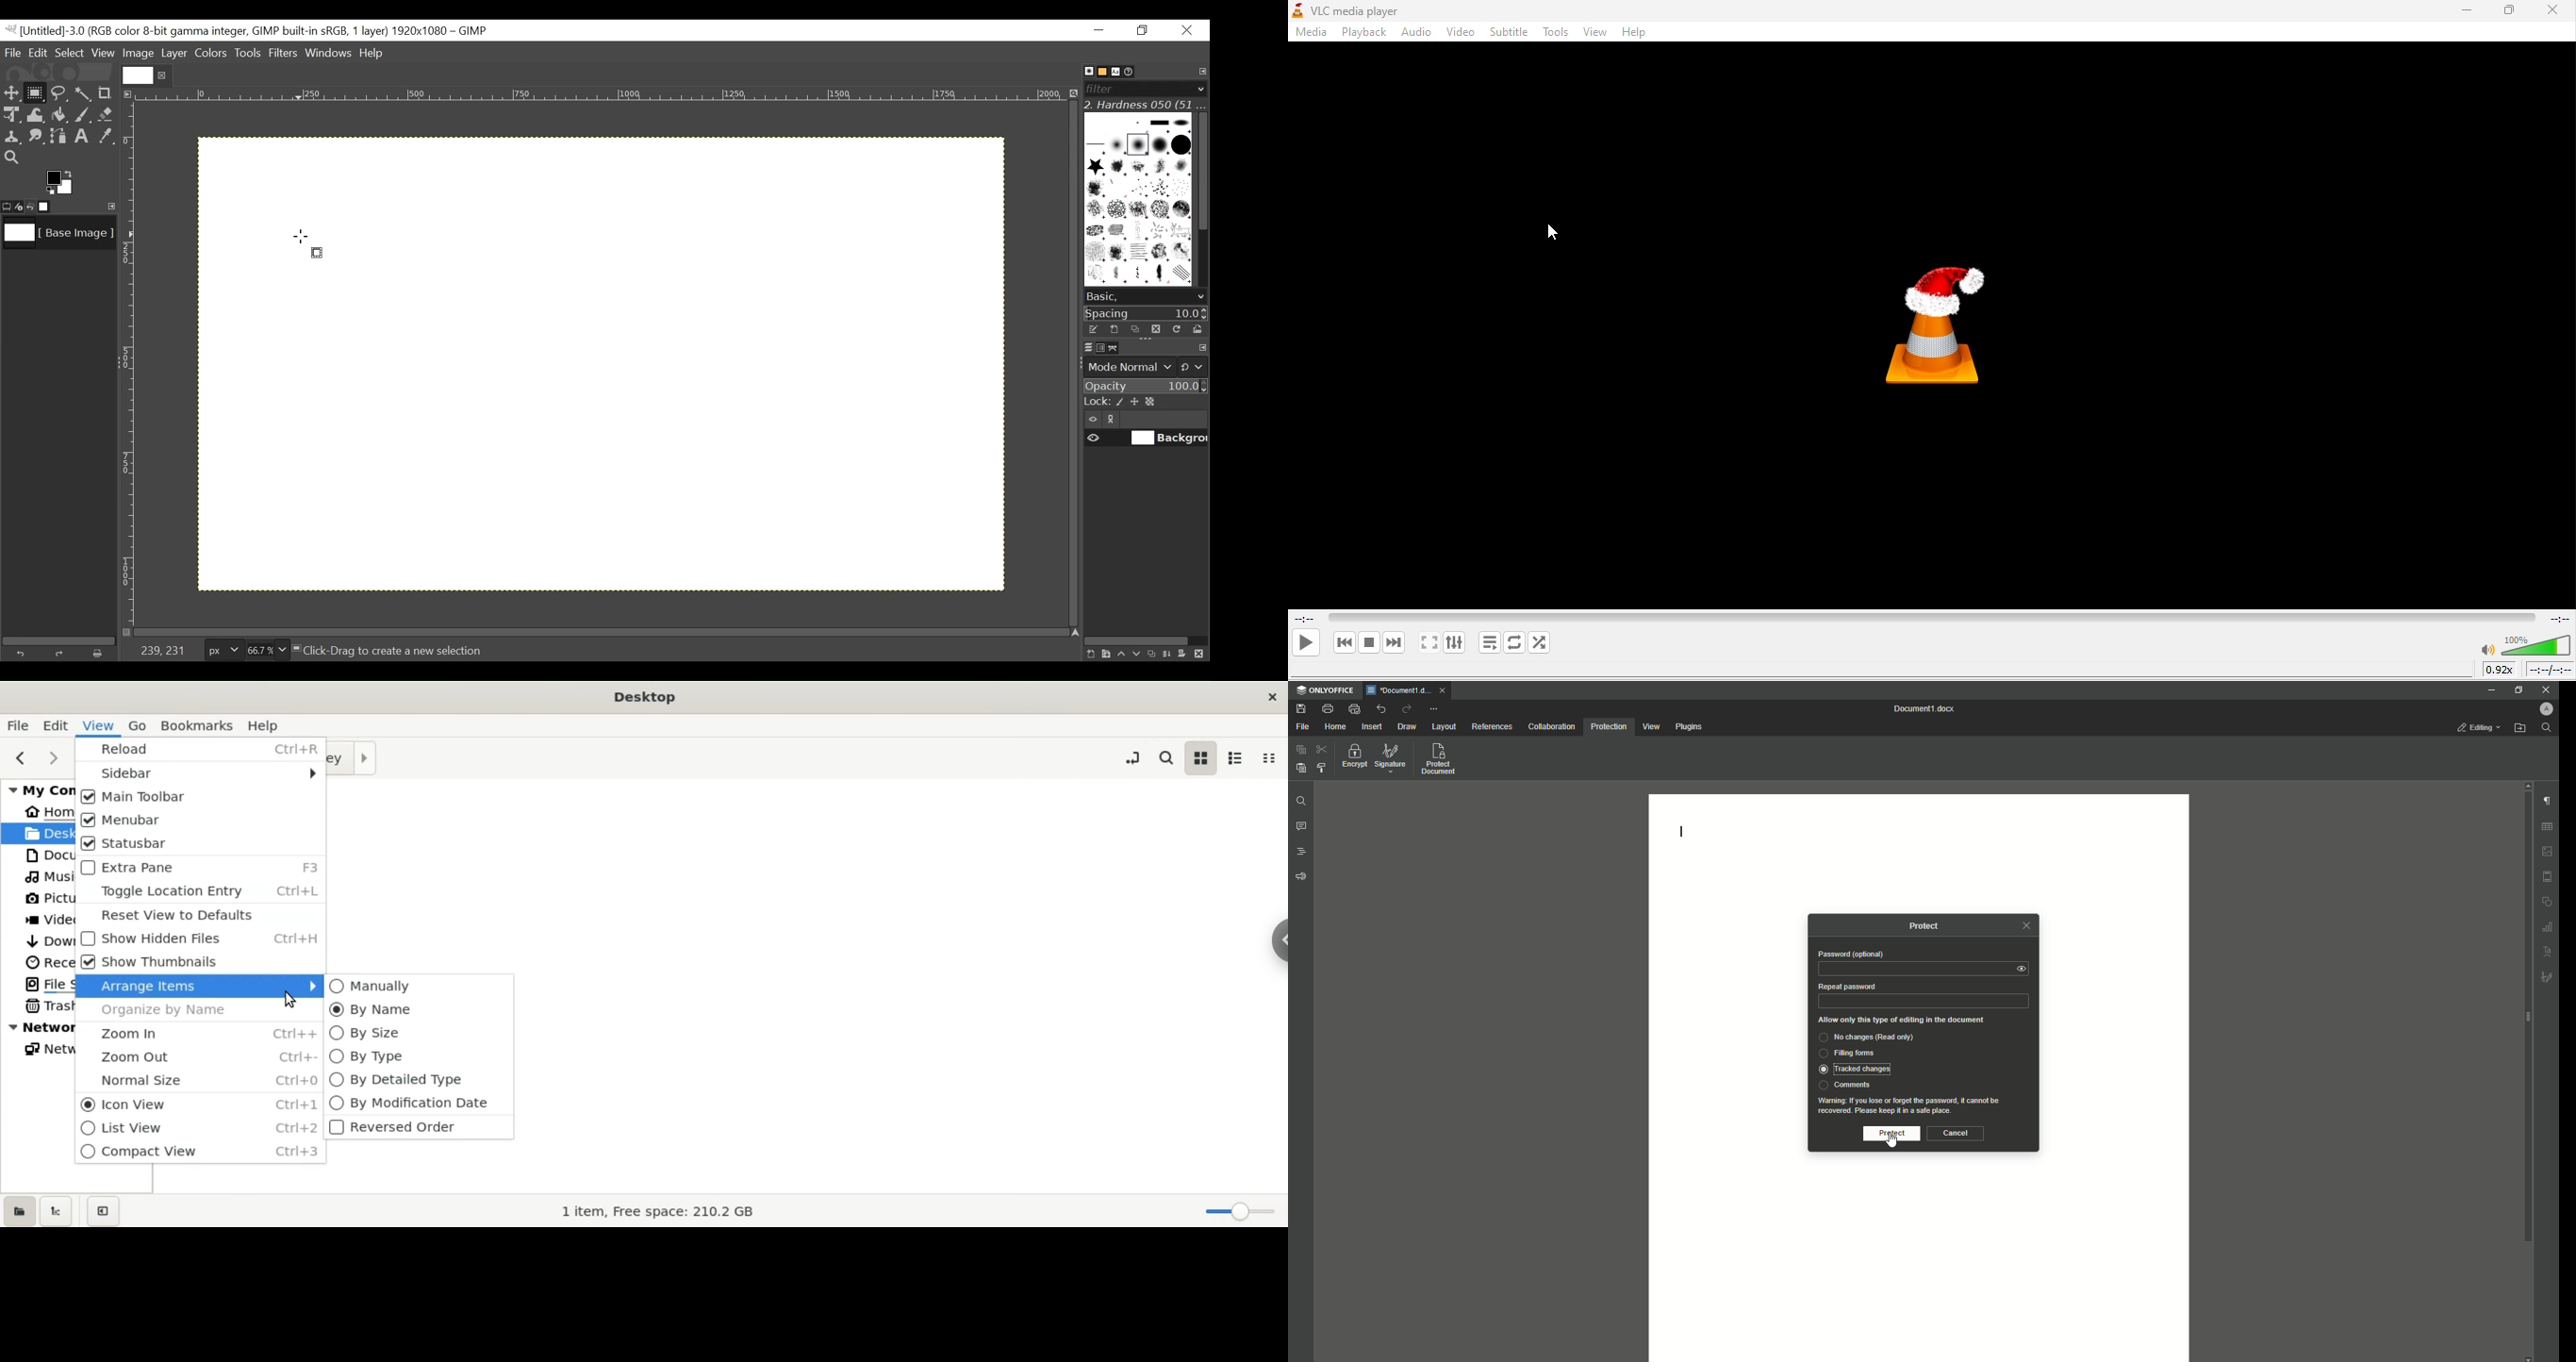 The width and height of the screenshot is (2576, 1372). What do you see at coordinates (39, 52) in the screenshot?
I see `Edit` at bounding box center [39, 52].